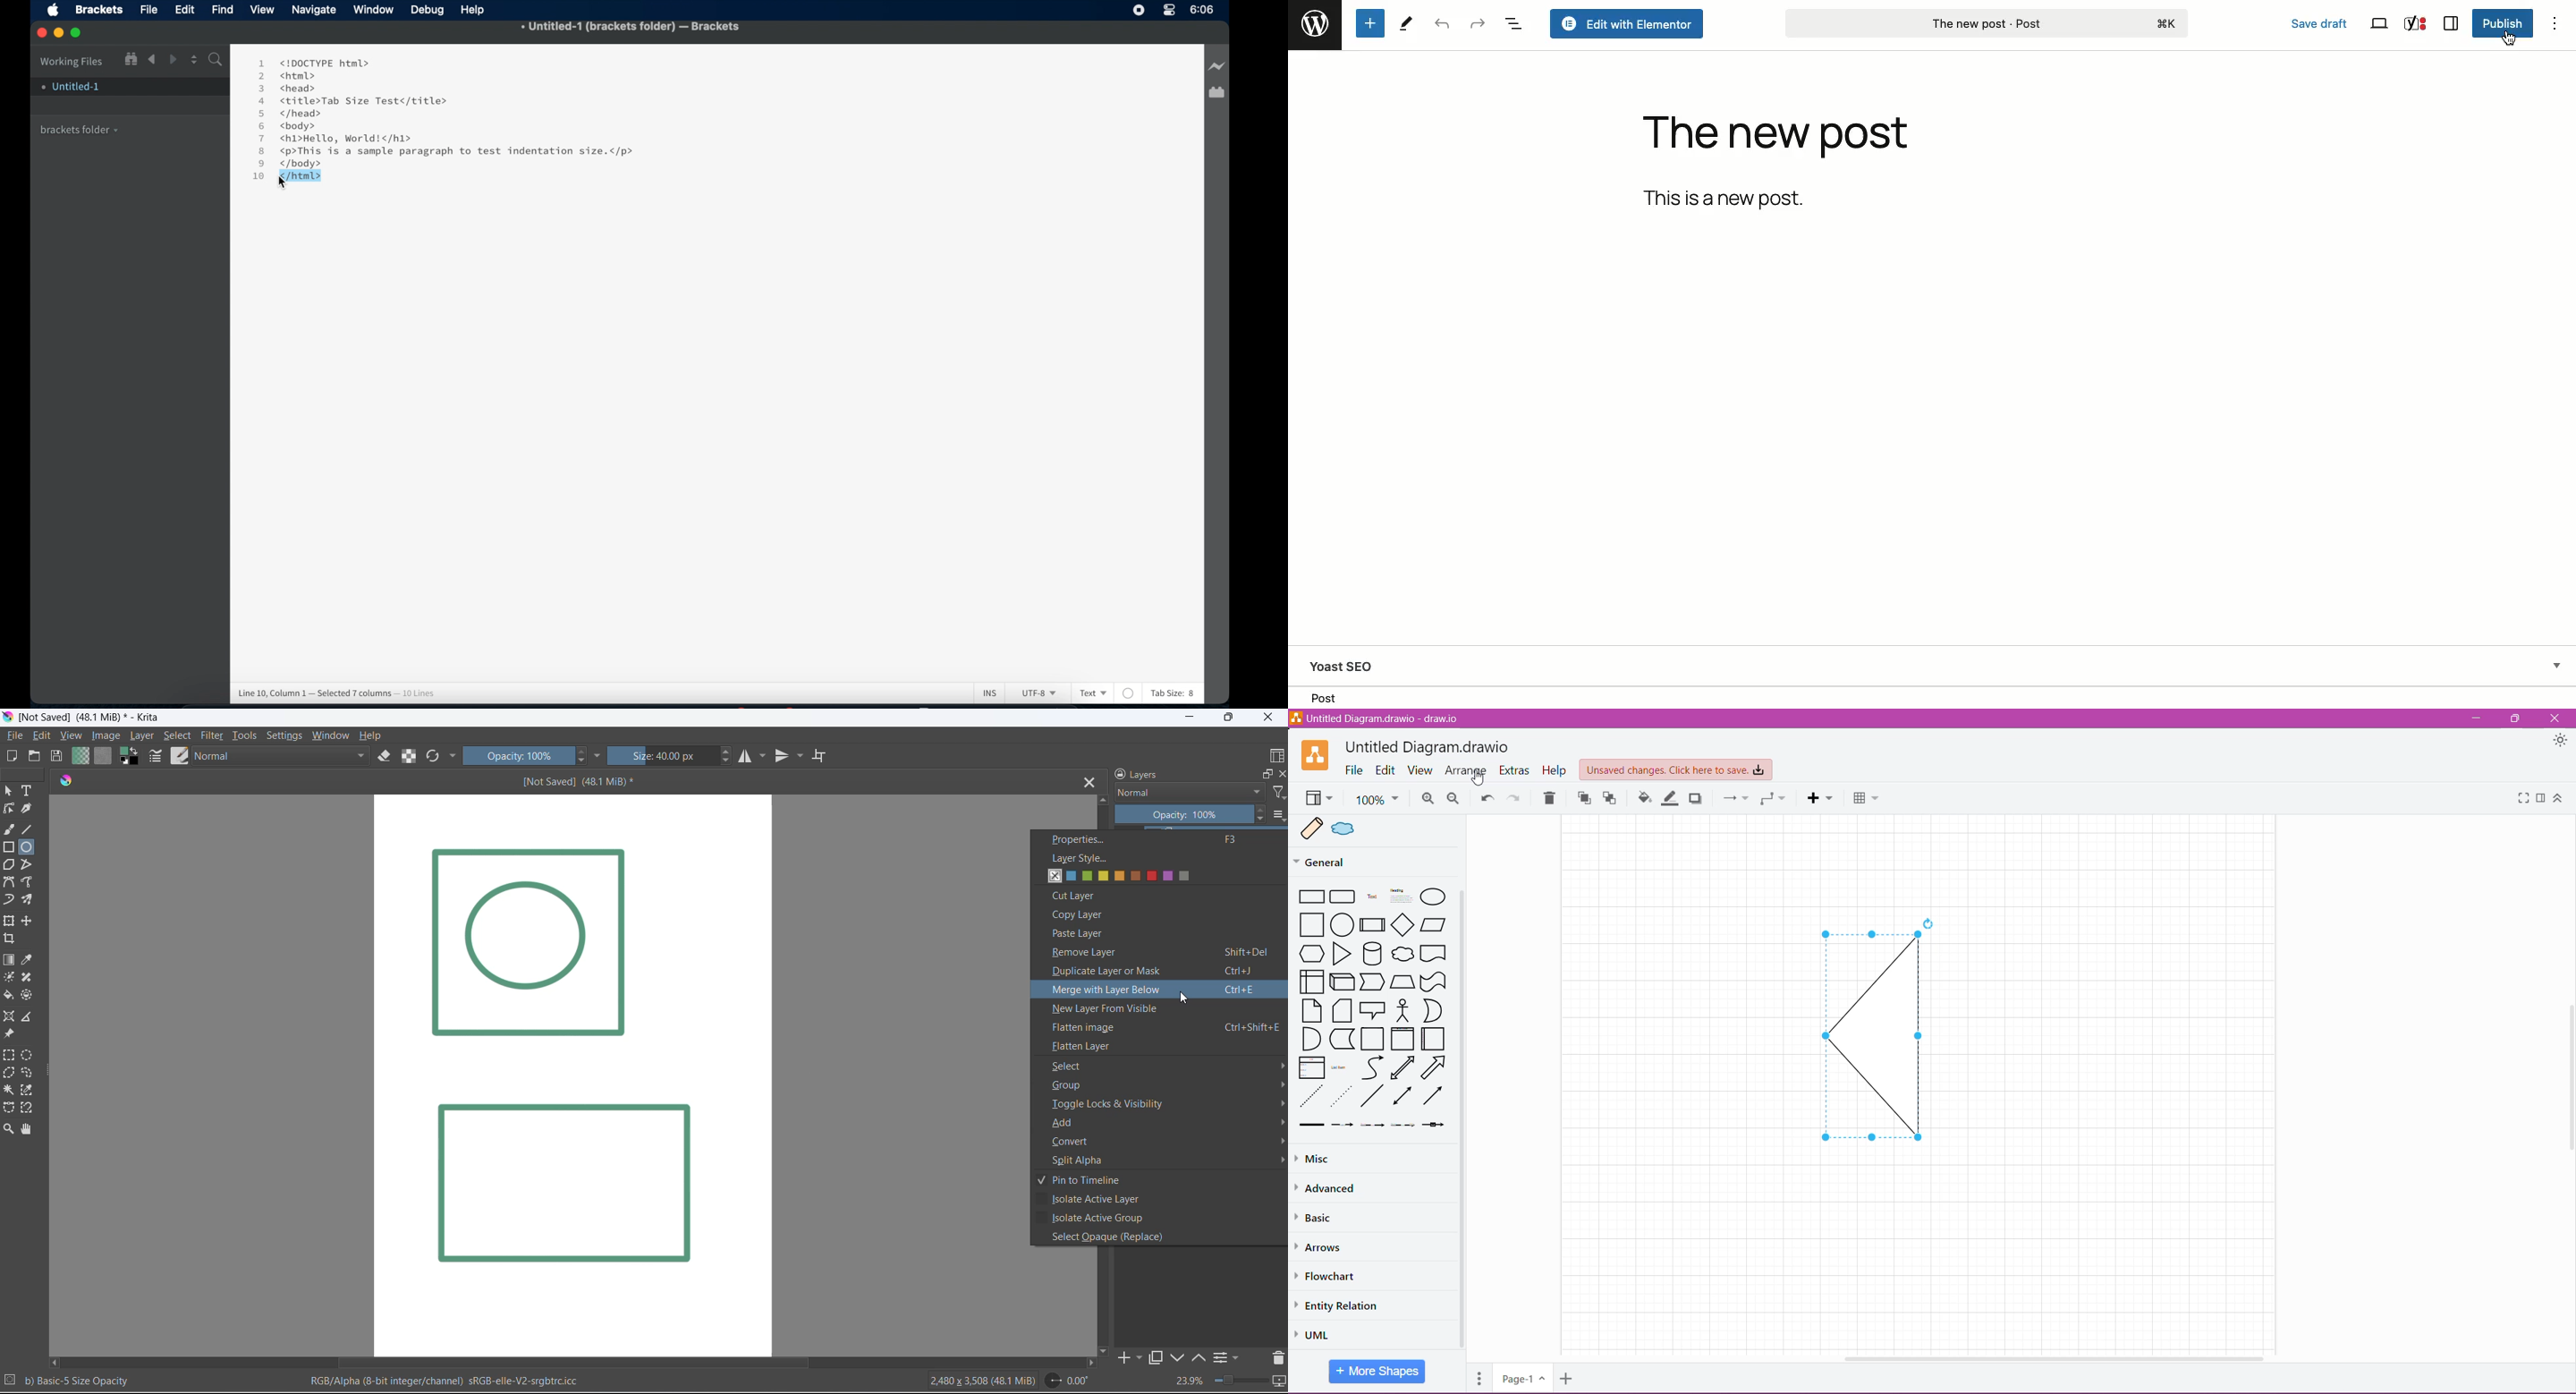  I want to click on Shape selected, so click(1865, 1033).